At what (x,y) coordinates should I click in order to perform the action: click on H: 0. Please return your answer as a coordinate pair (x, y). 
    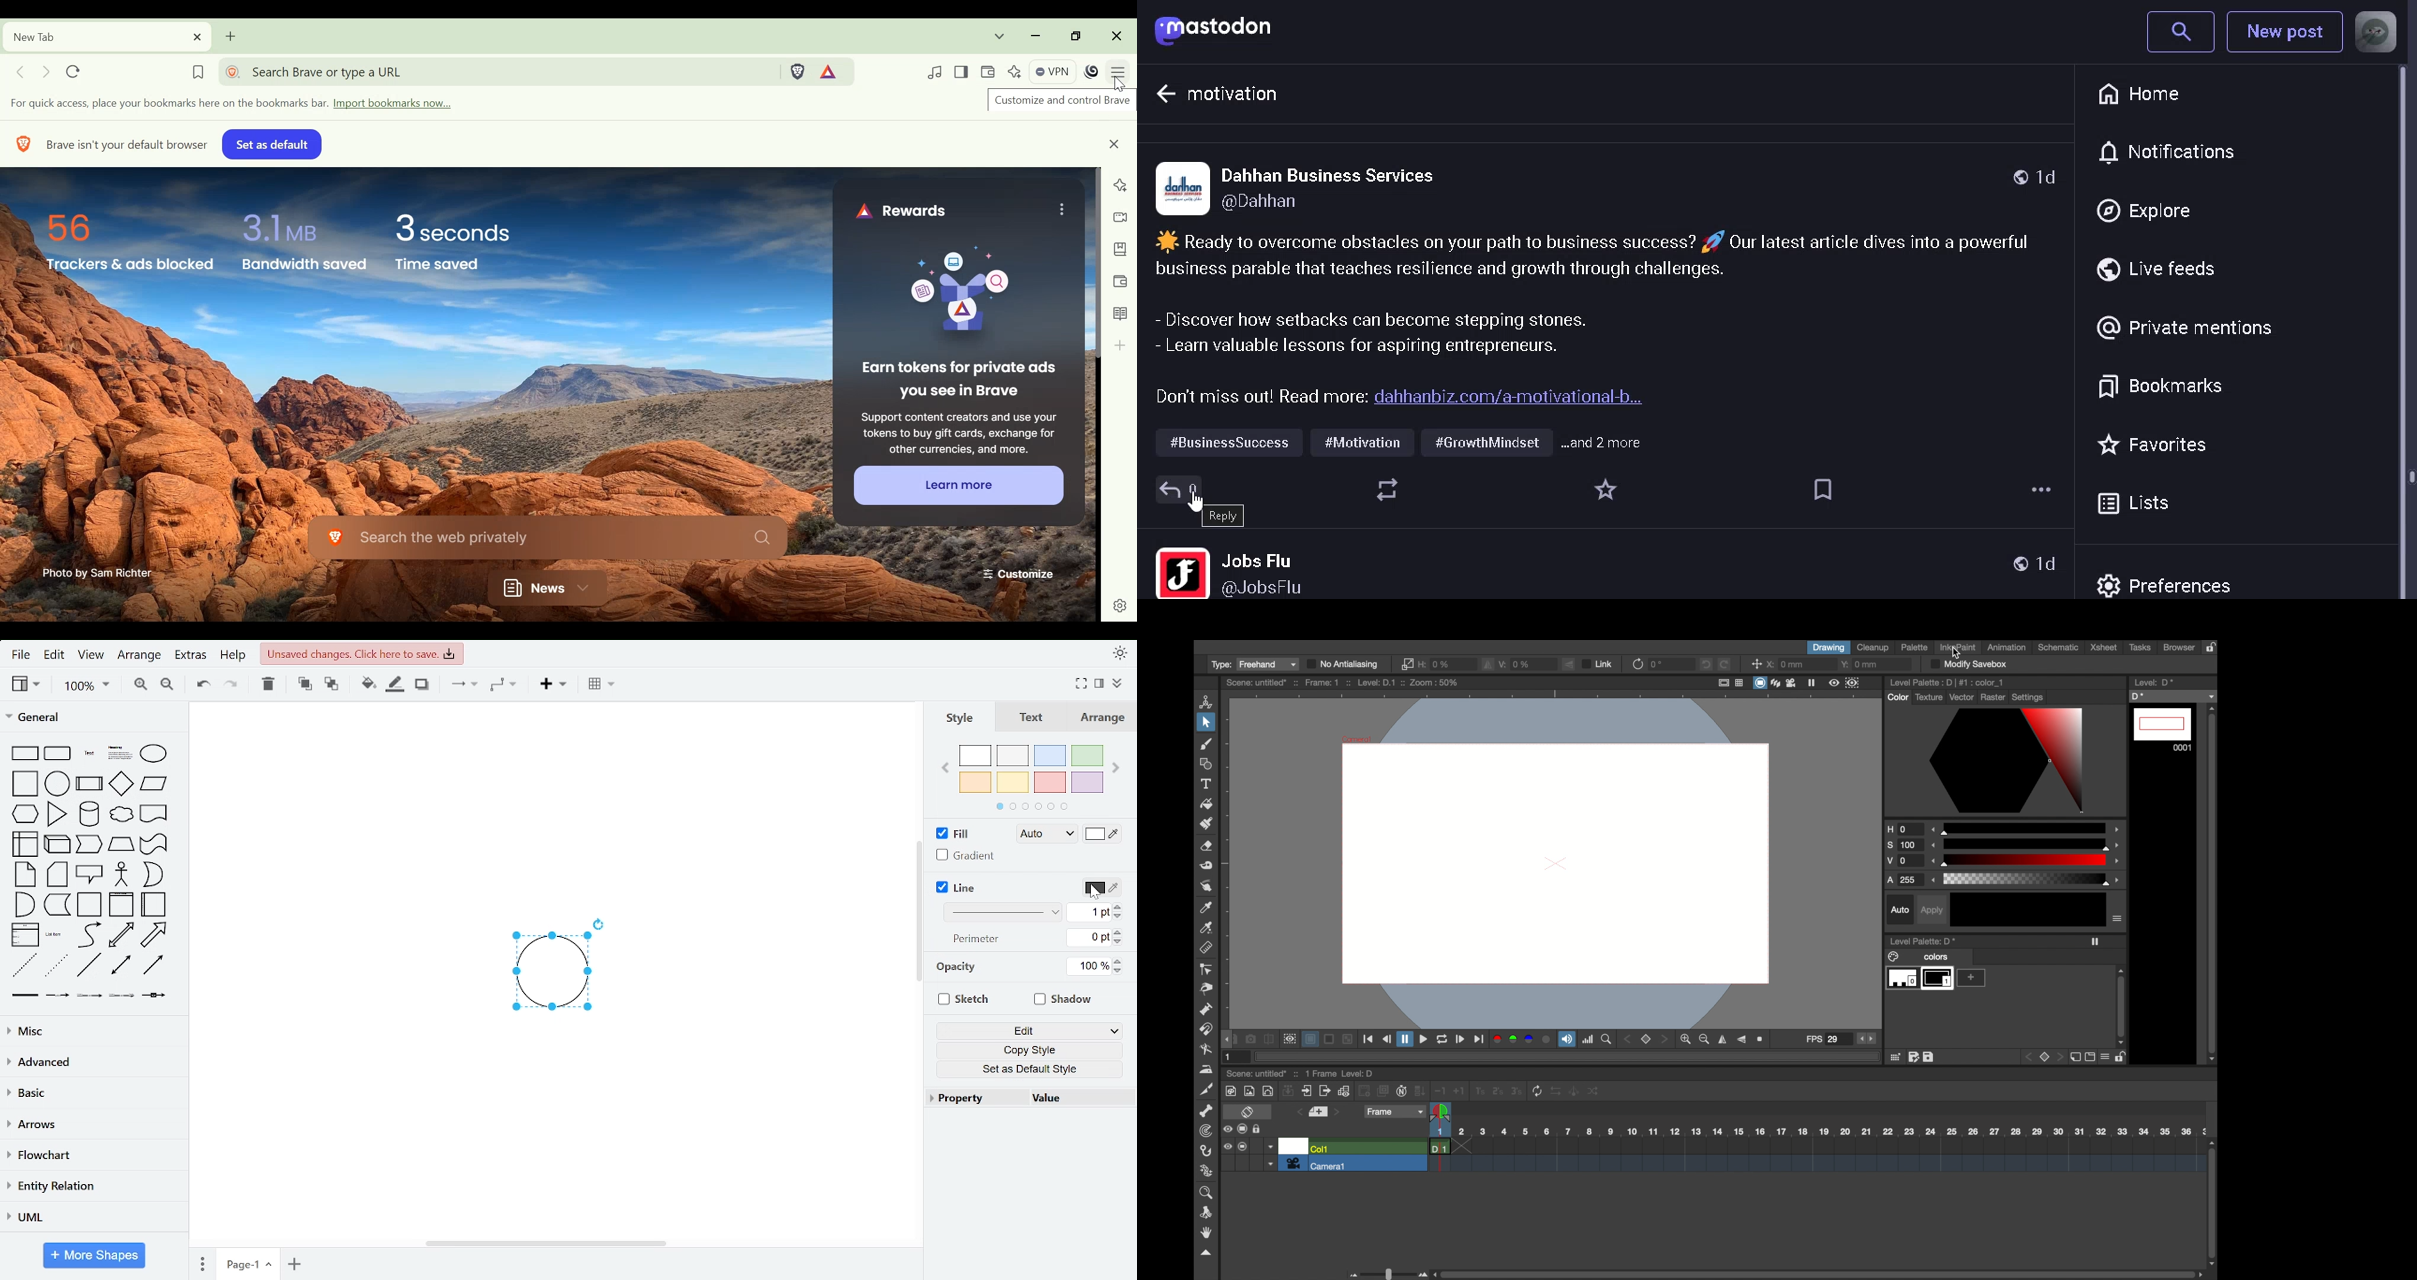
    Looking at the image, I should click on (1904, 829).